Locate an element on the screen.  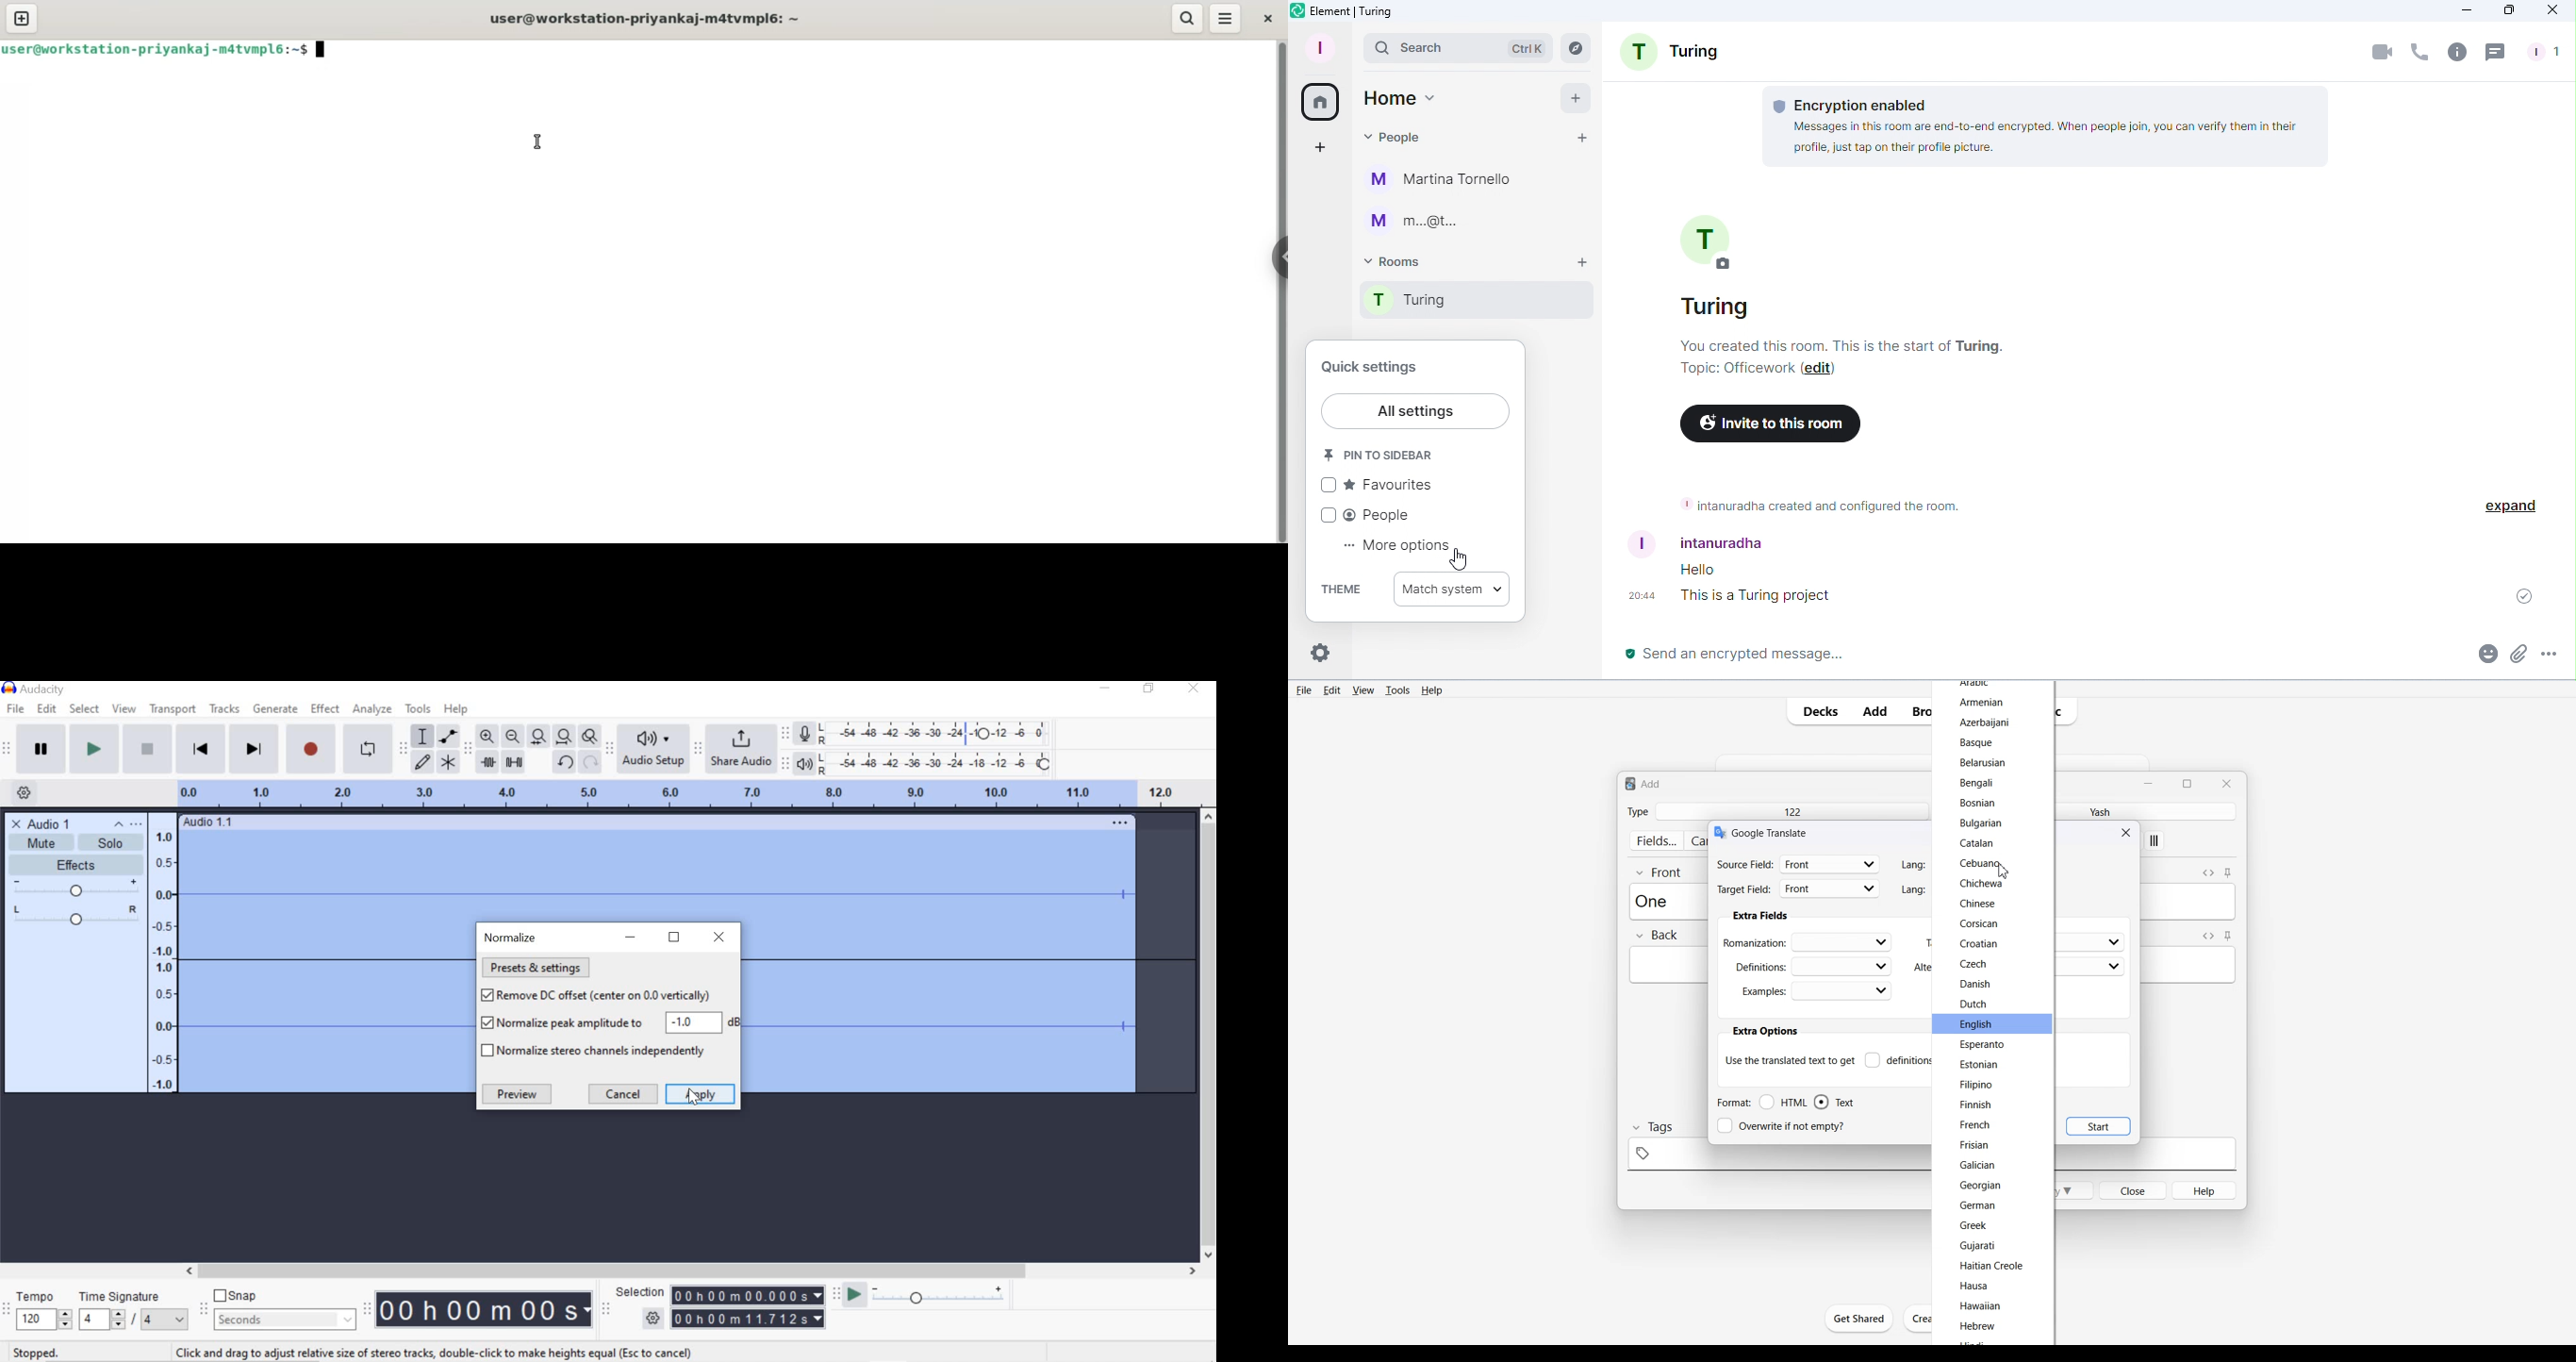
Fit project to width is located at coordinates (565, 737).